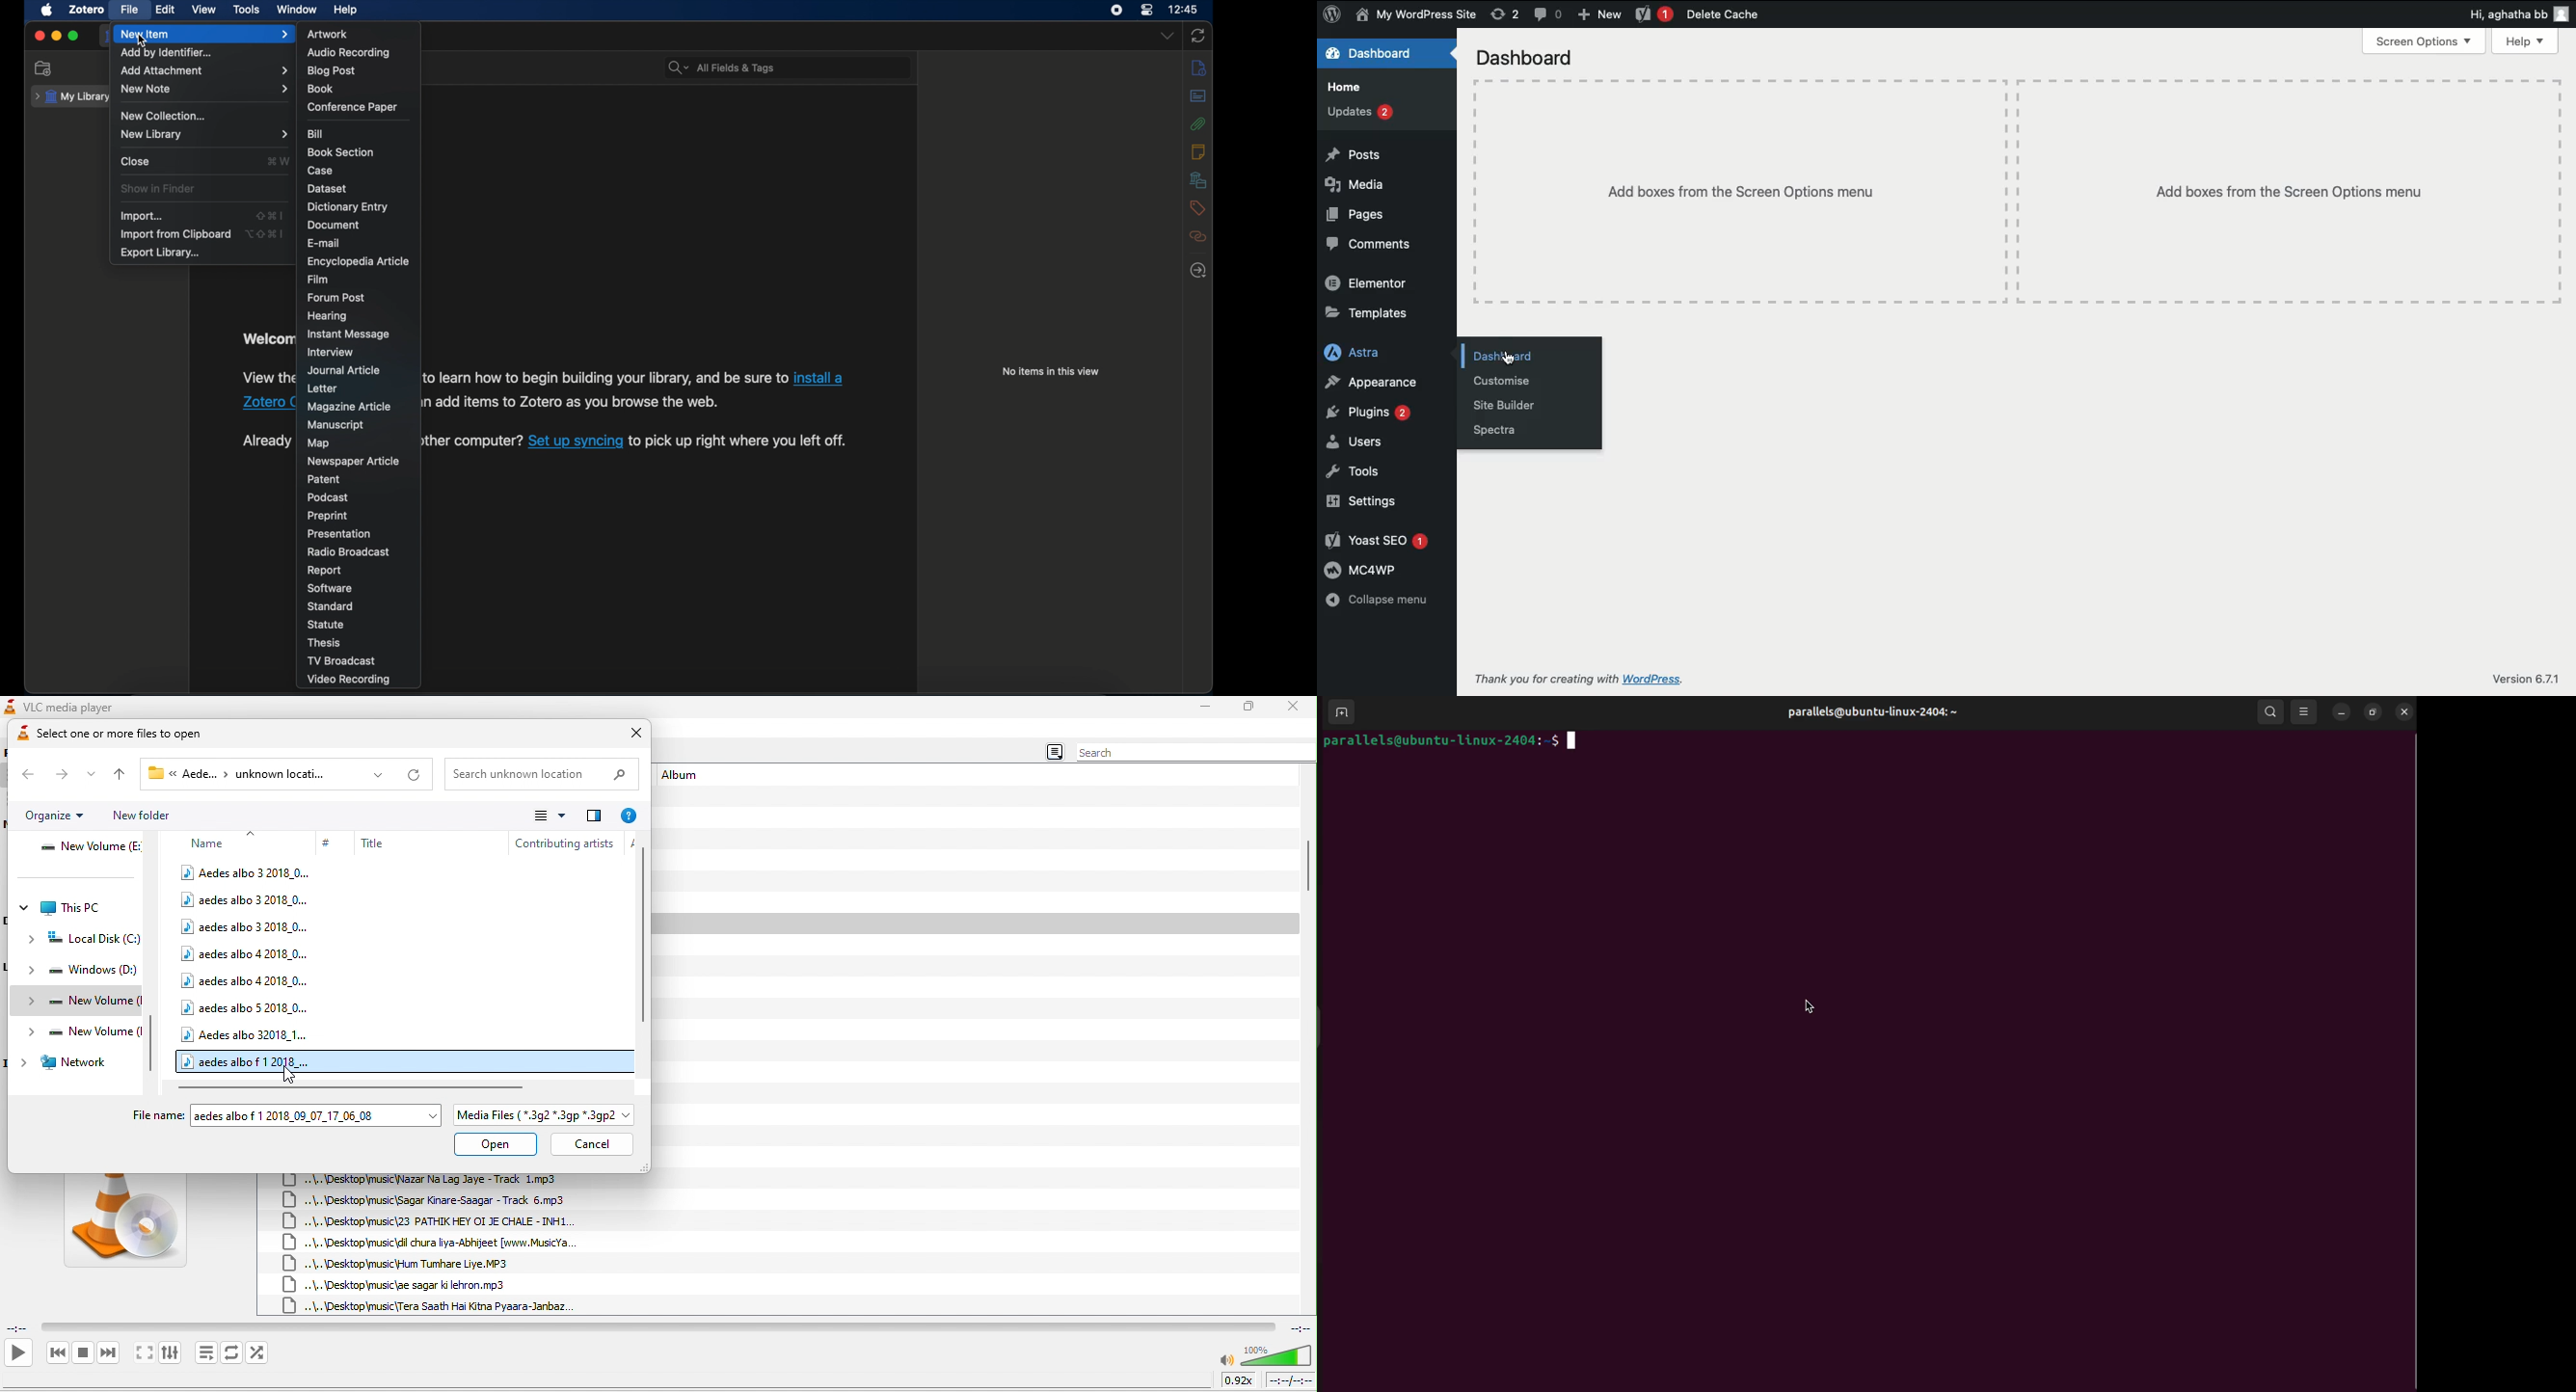 The width and height of the screenshot is (2576, 1400). What do you see at coordinates (158, 1114) in the screenshot?
I see `File name:` at bounding box center [158, 1114].